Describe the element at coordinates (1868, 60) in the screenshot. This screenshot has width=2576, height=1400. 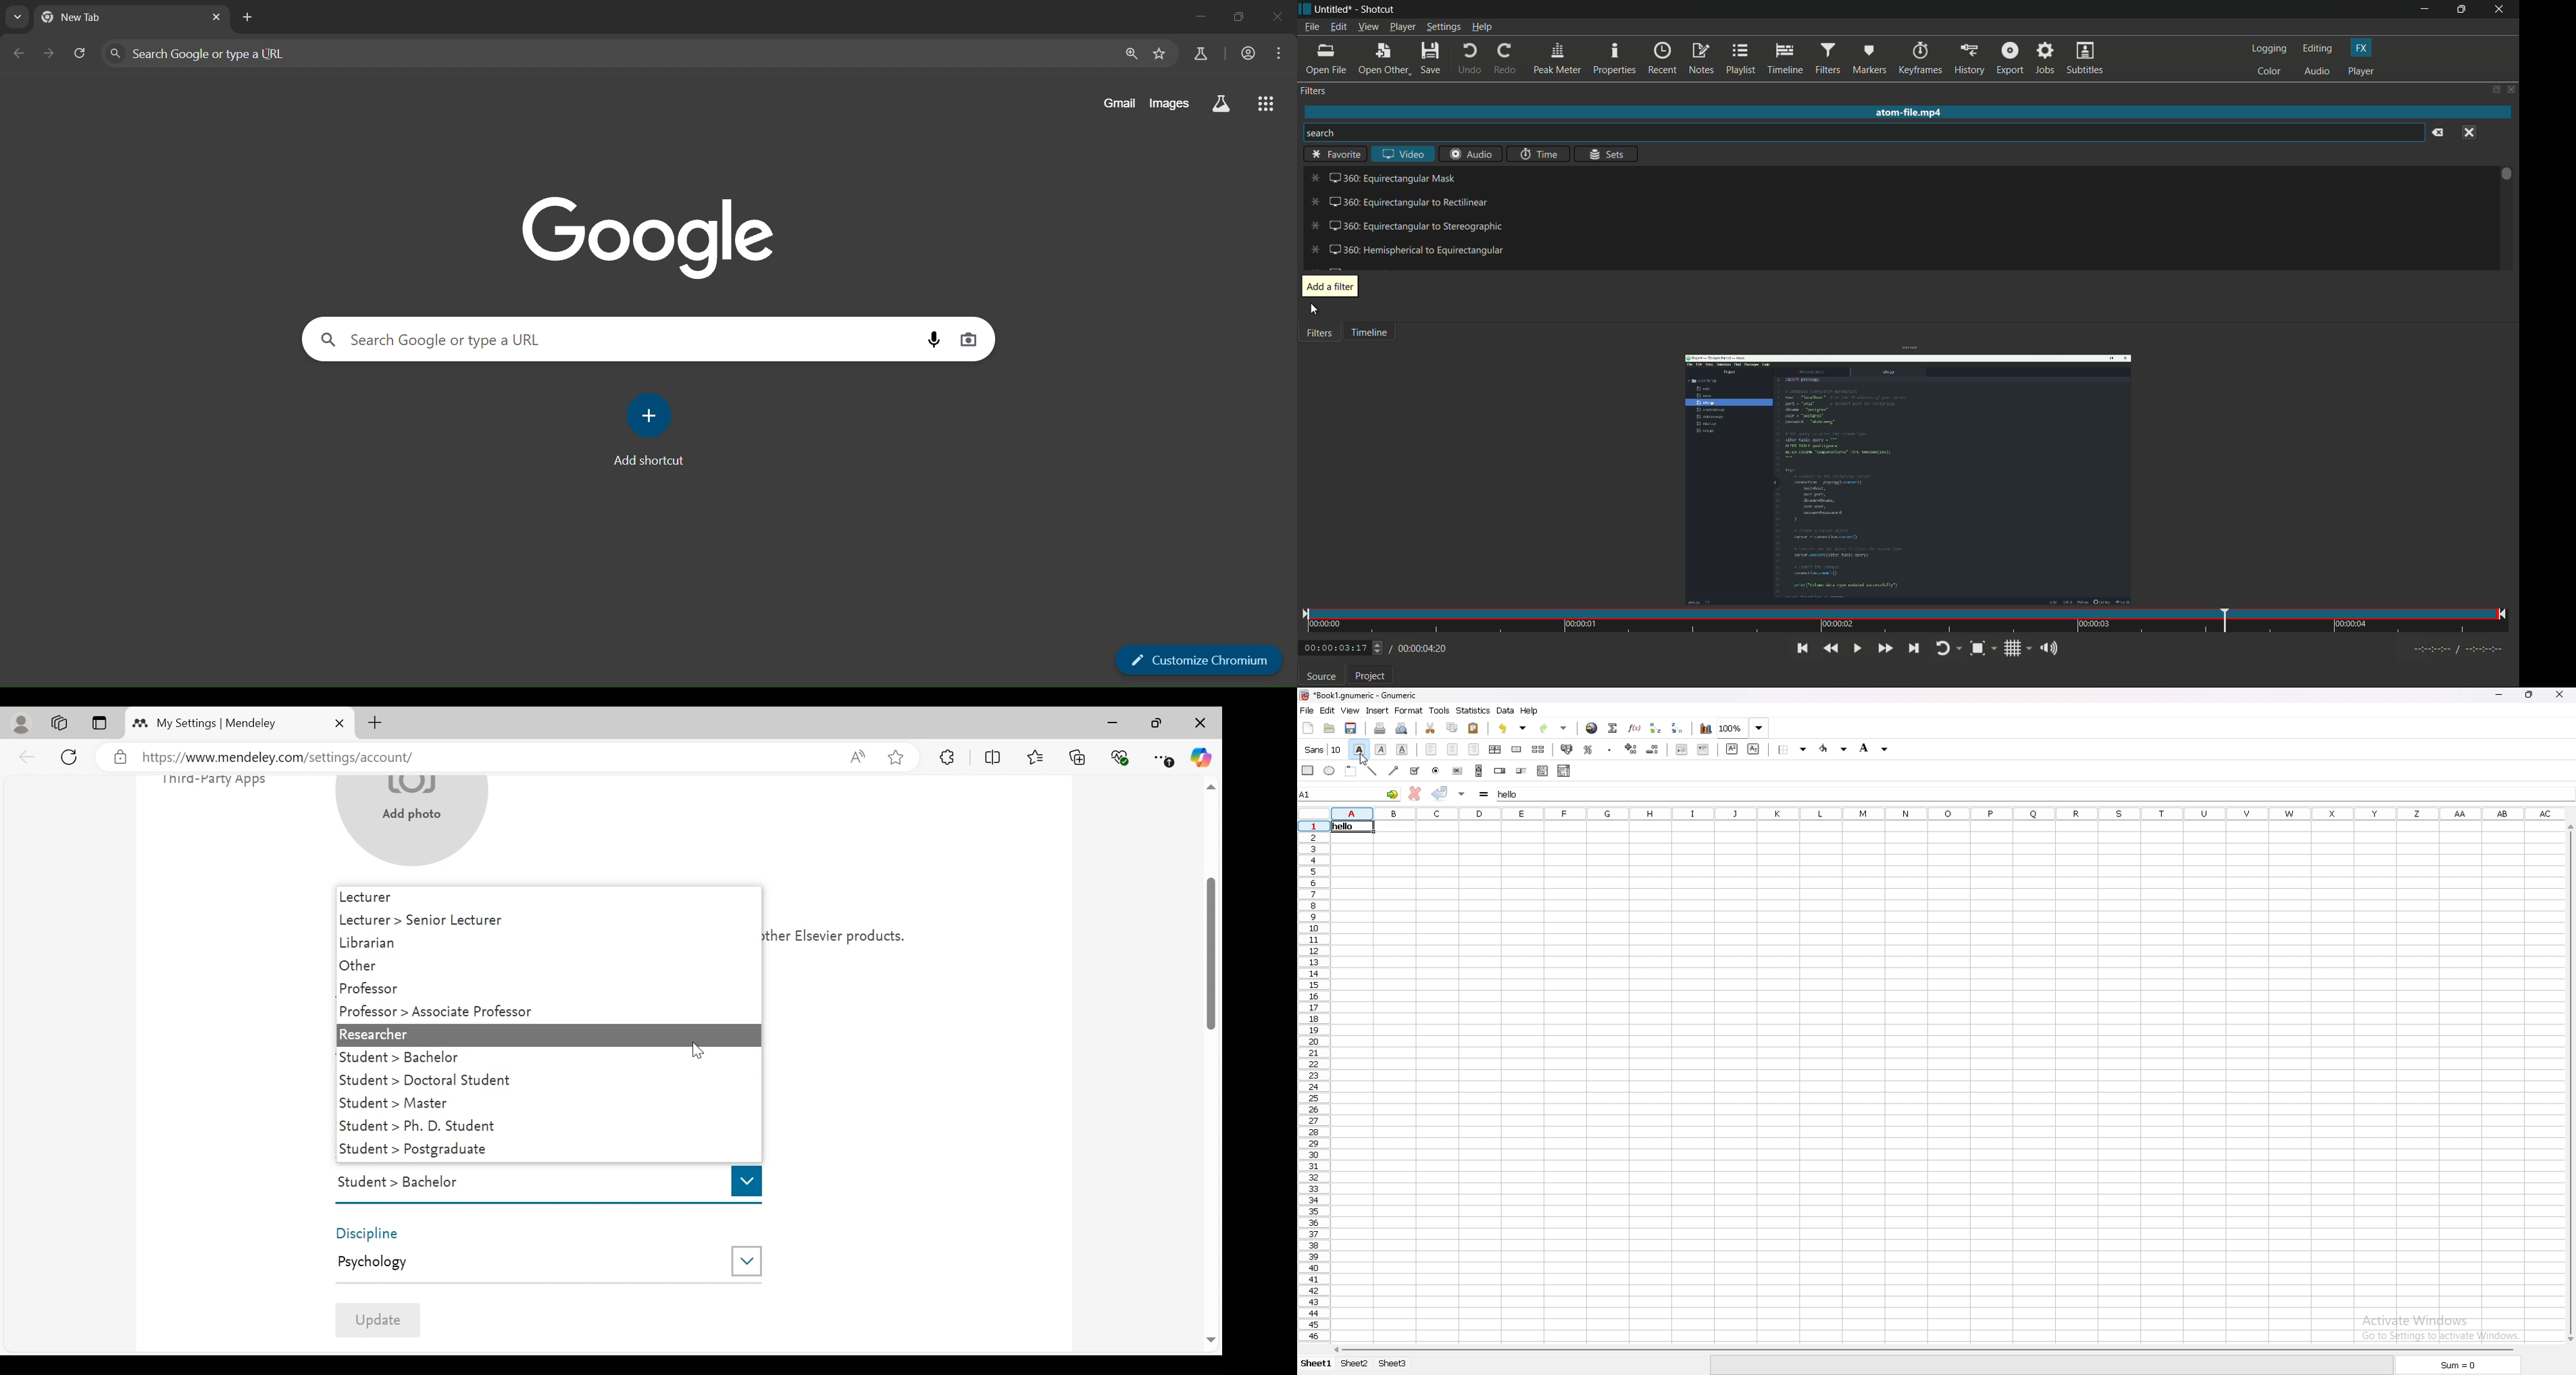
I see `markers` at that location.